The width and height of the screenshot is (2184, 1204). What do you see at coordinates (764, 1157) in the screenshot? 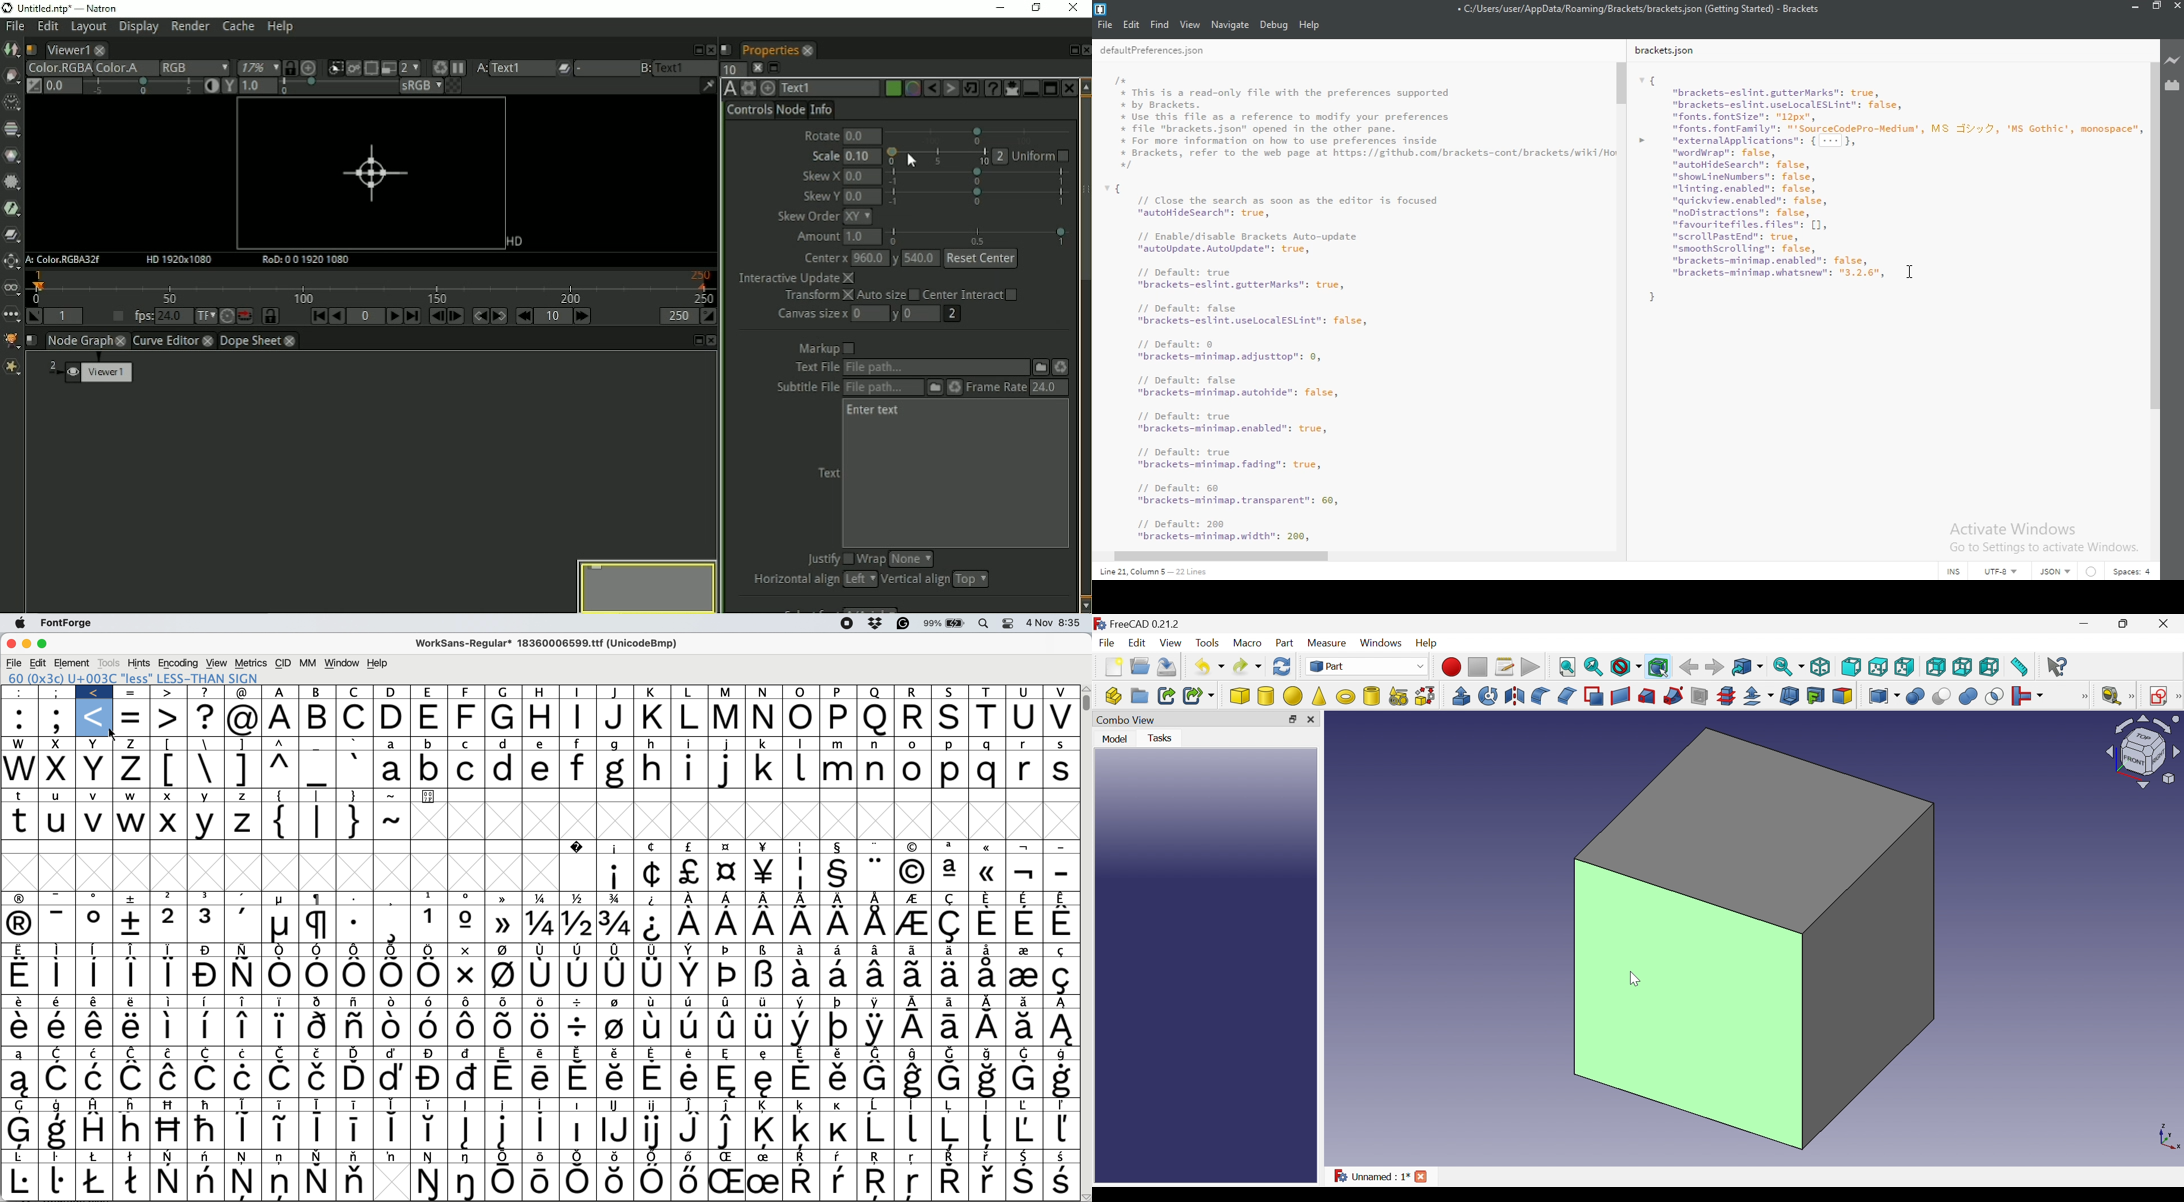
I see `Symbol` at bounding box center [764, 1157].